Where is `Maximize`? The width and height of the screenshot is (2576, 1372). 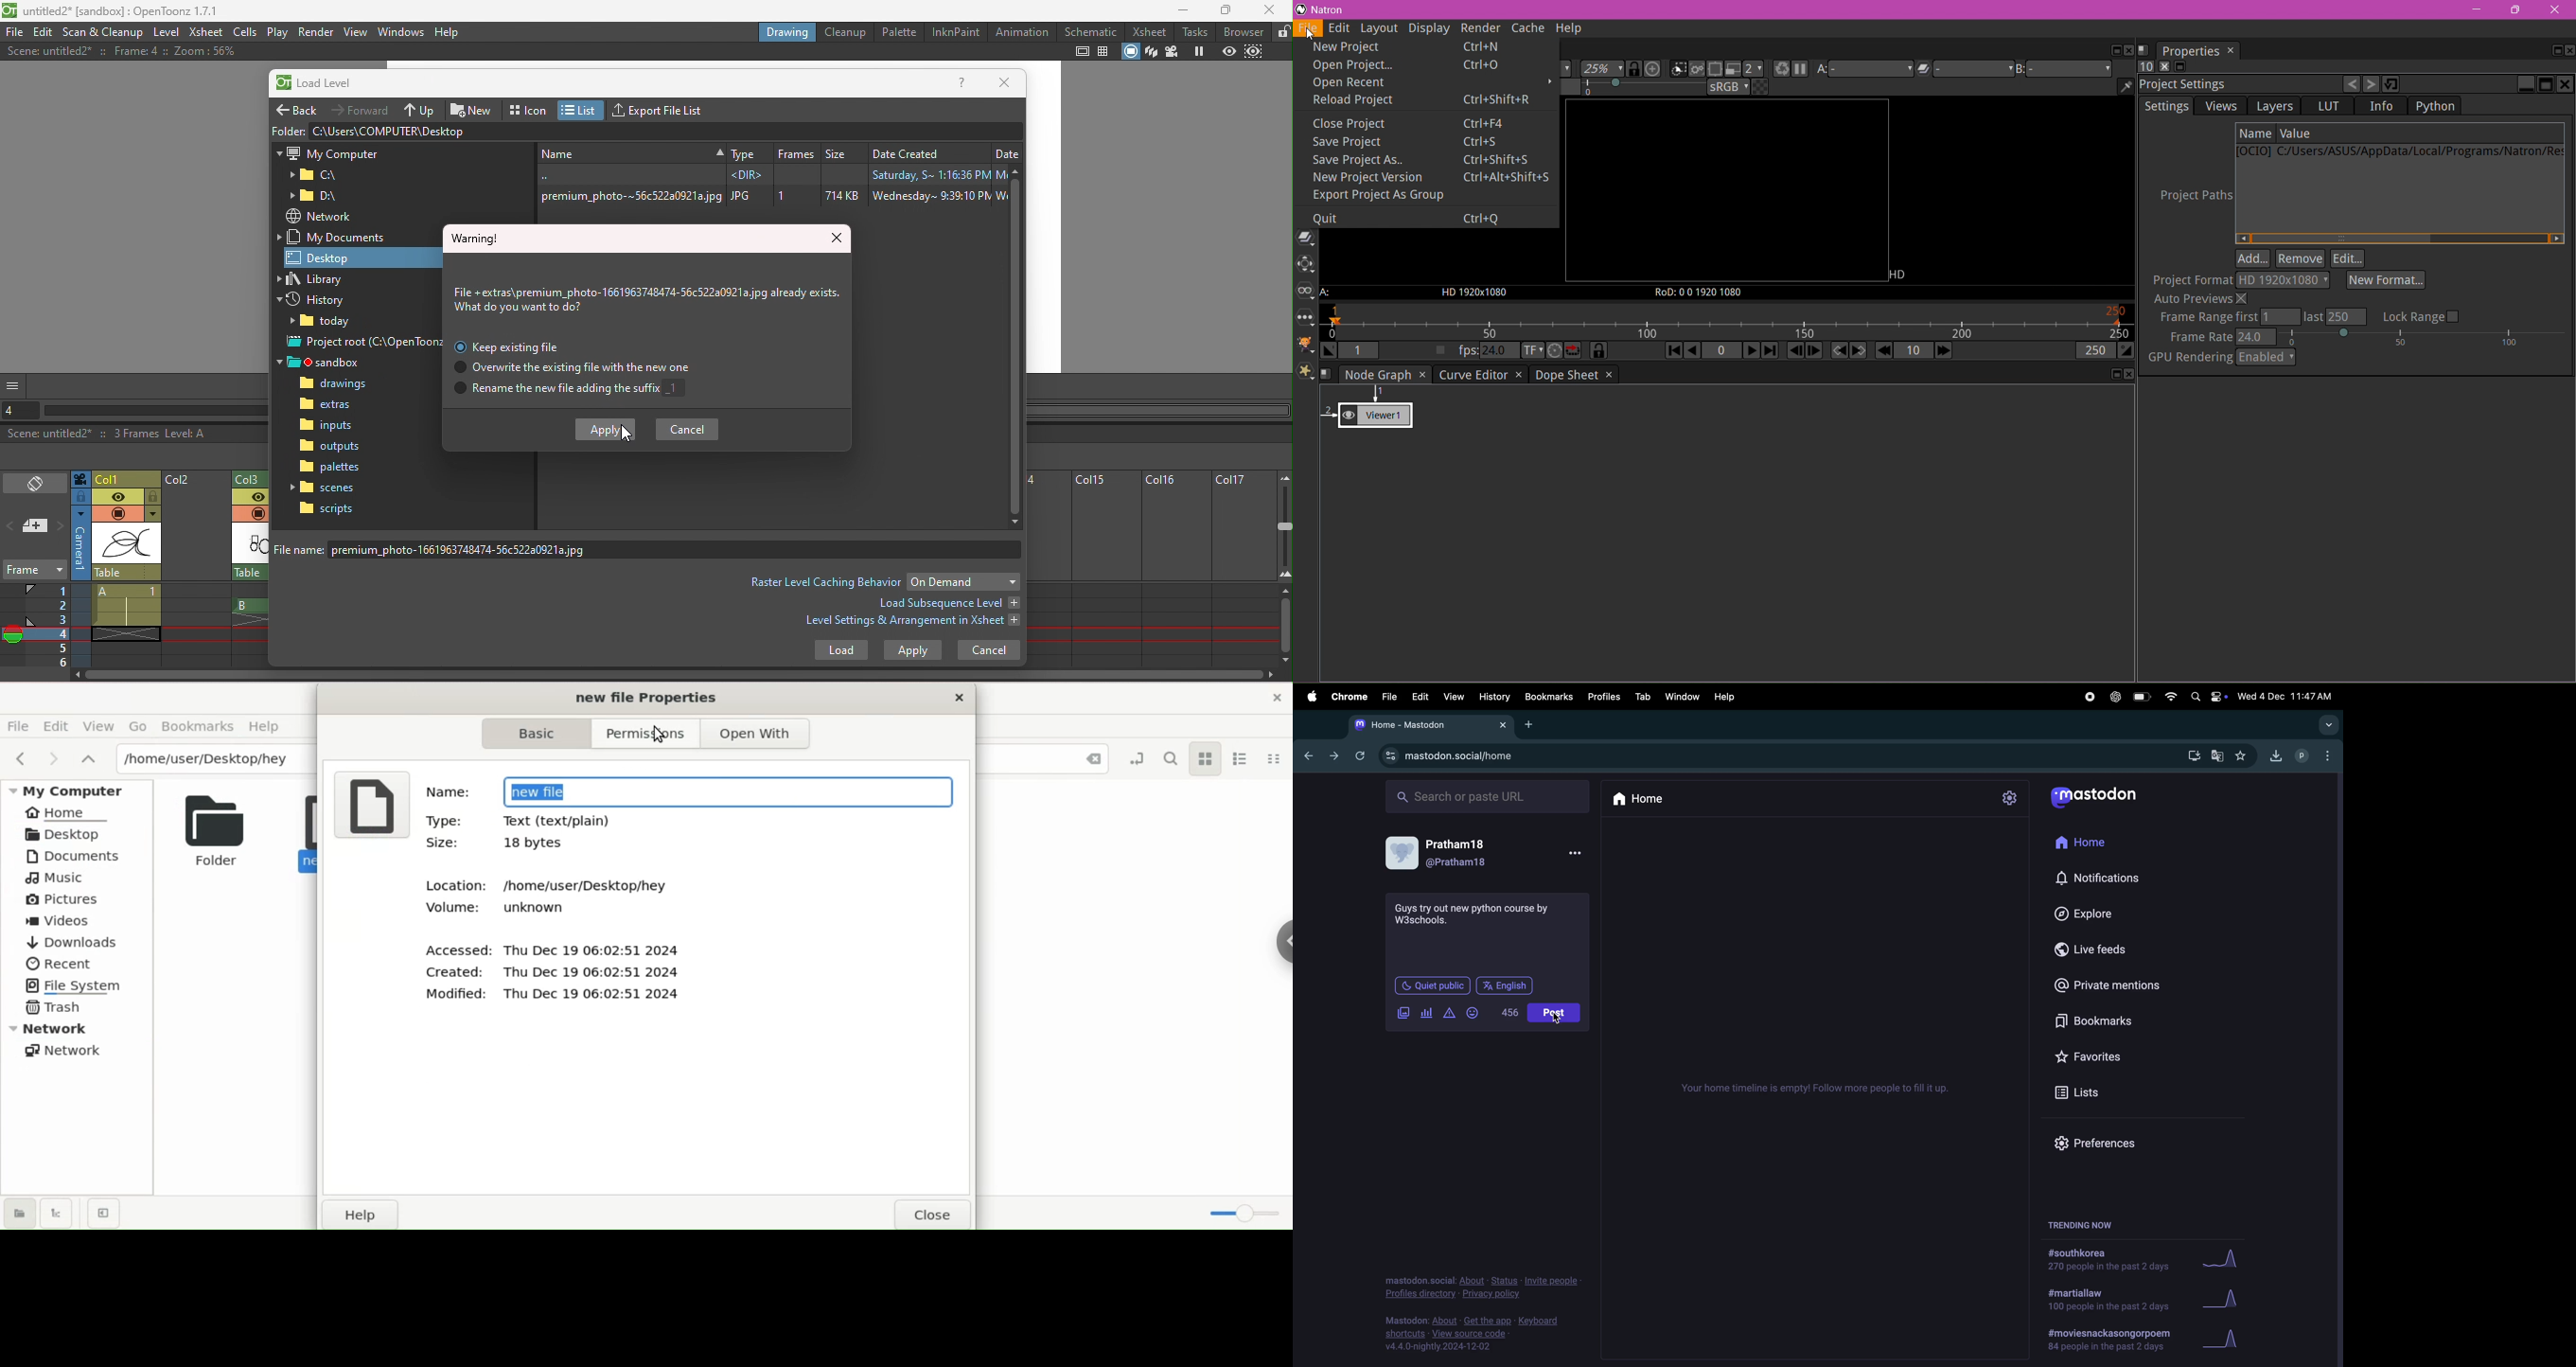 Maximize is located at coordinates (1228, 10).